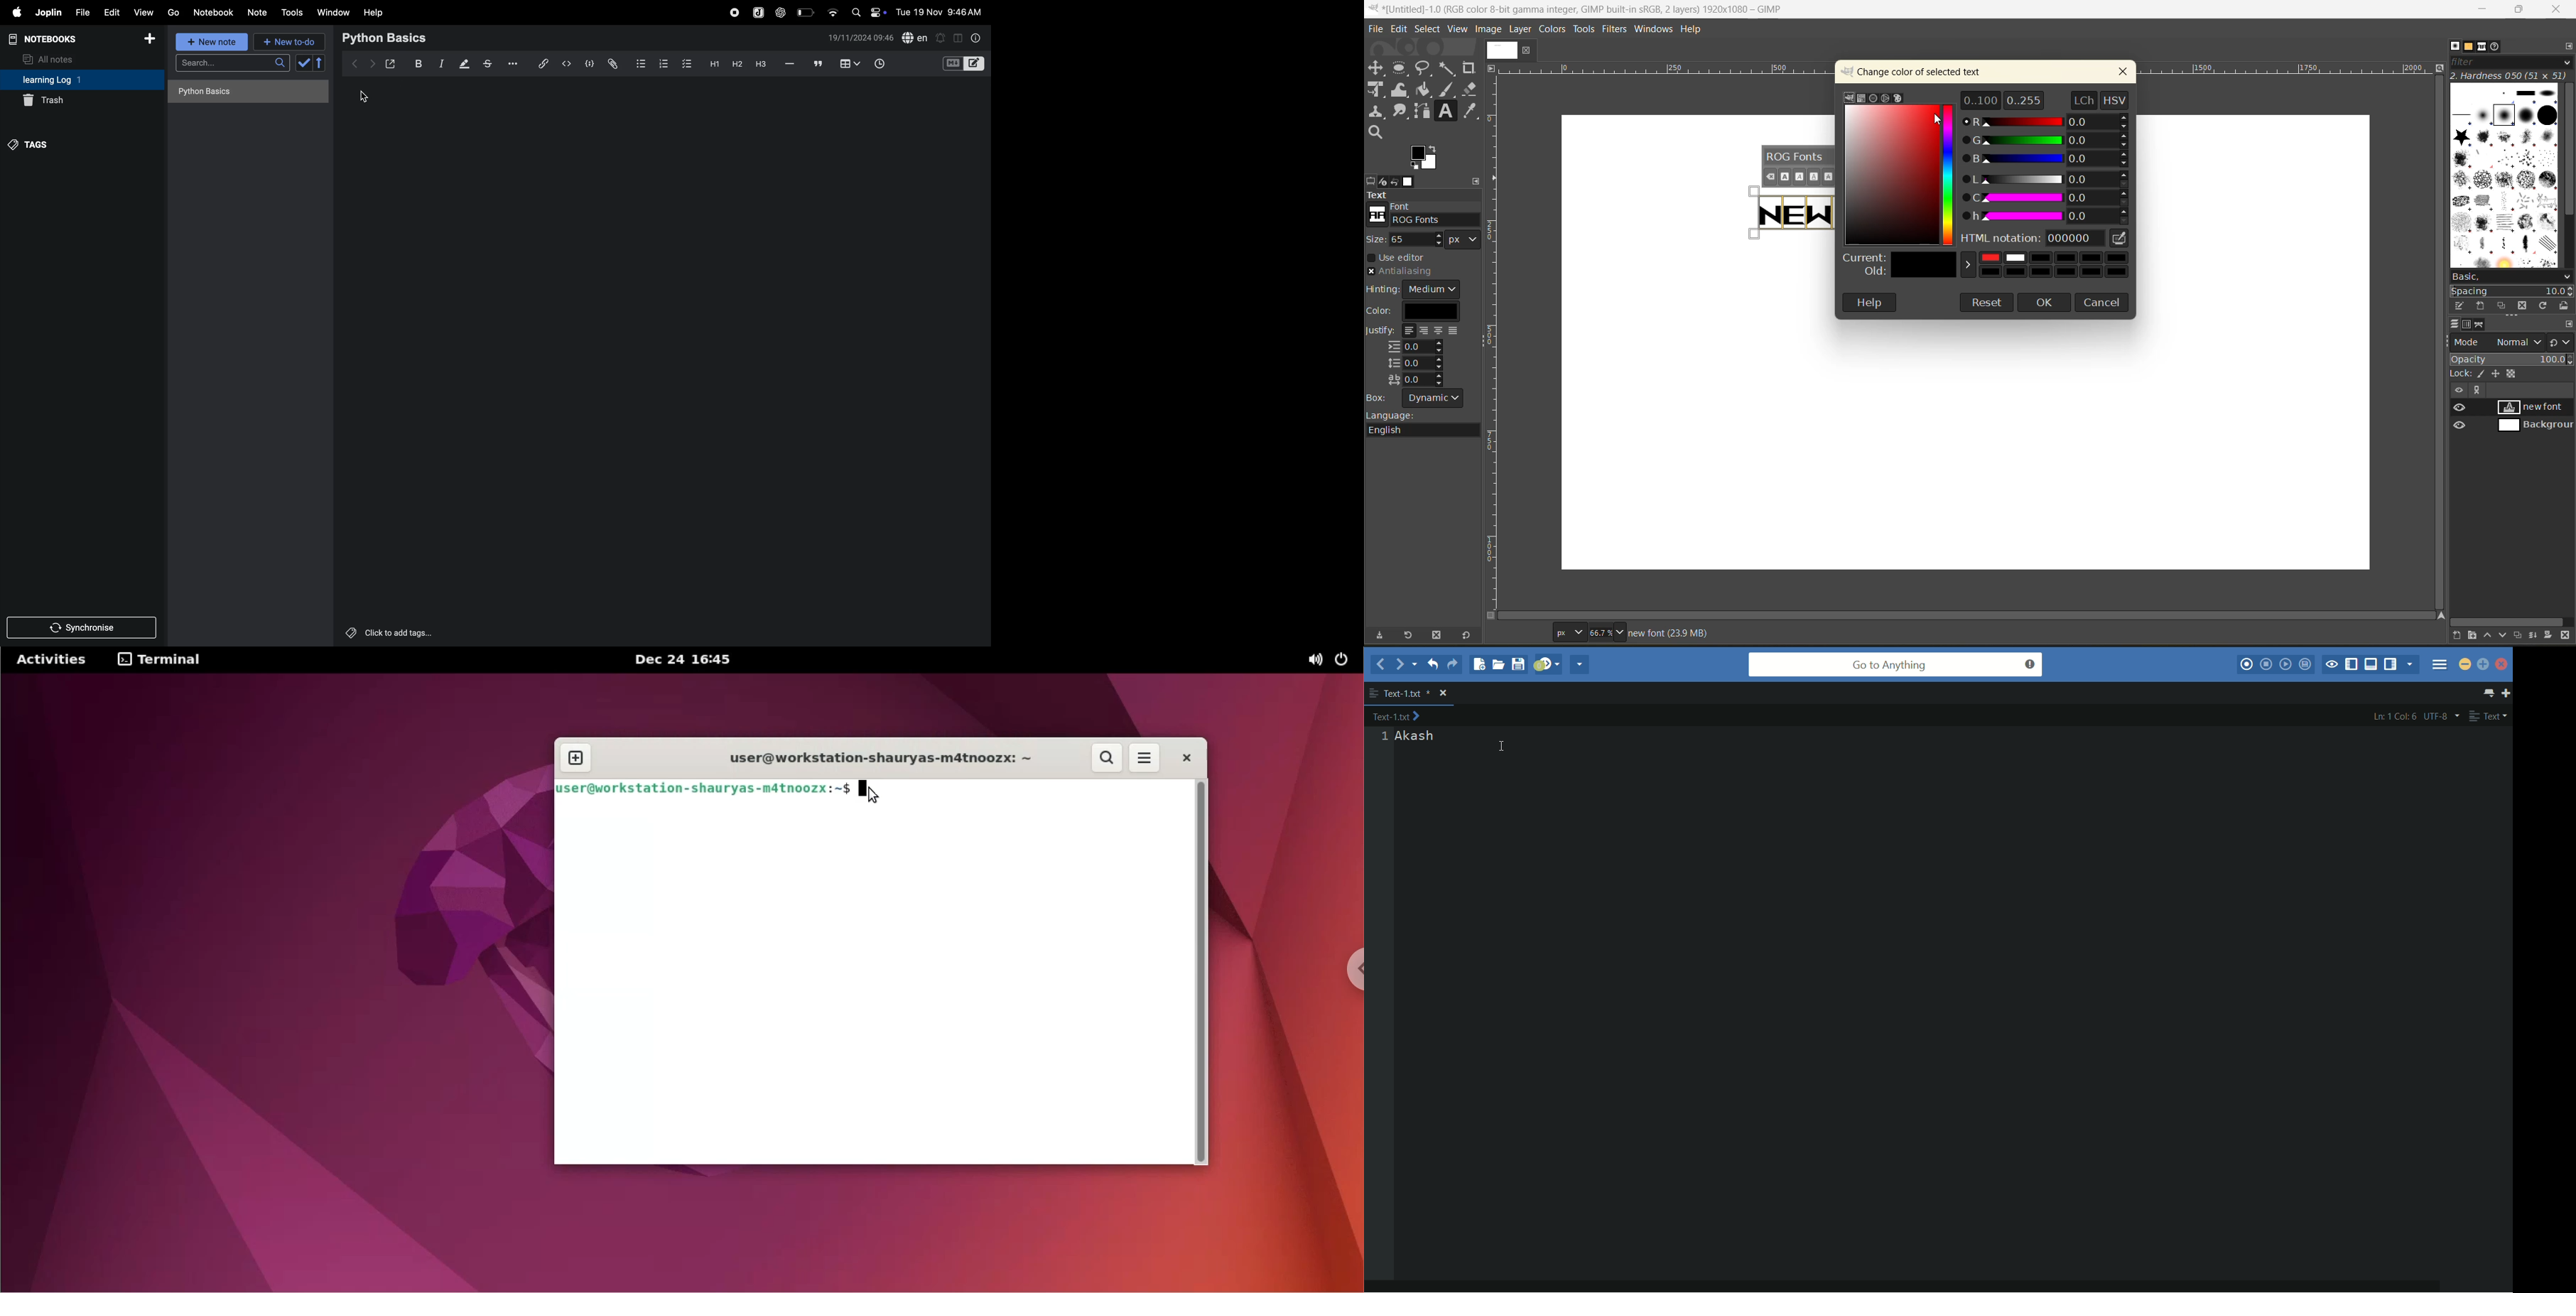 The image size is (2576, 1316). I want to click on check box, so click(312, 63).